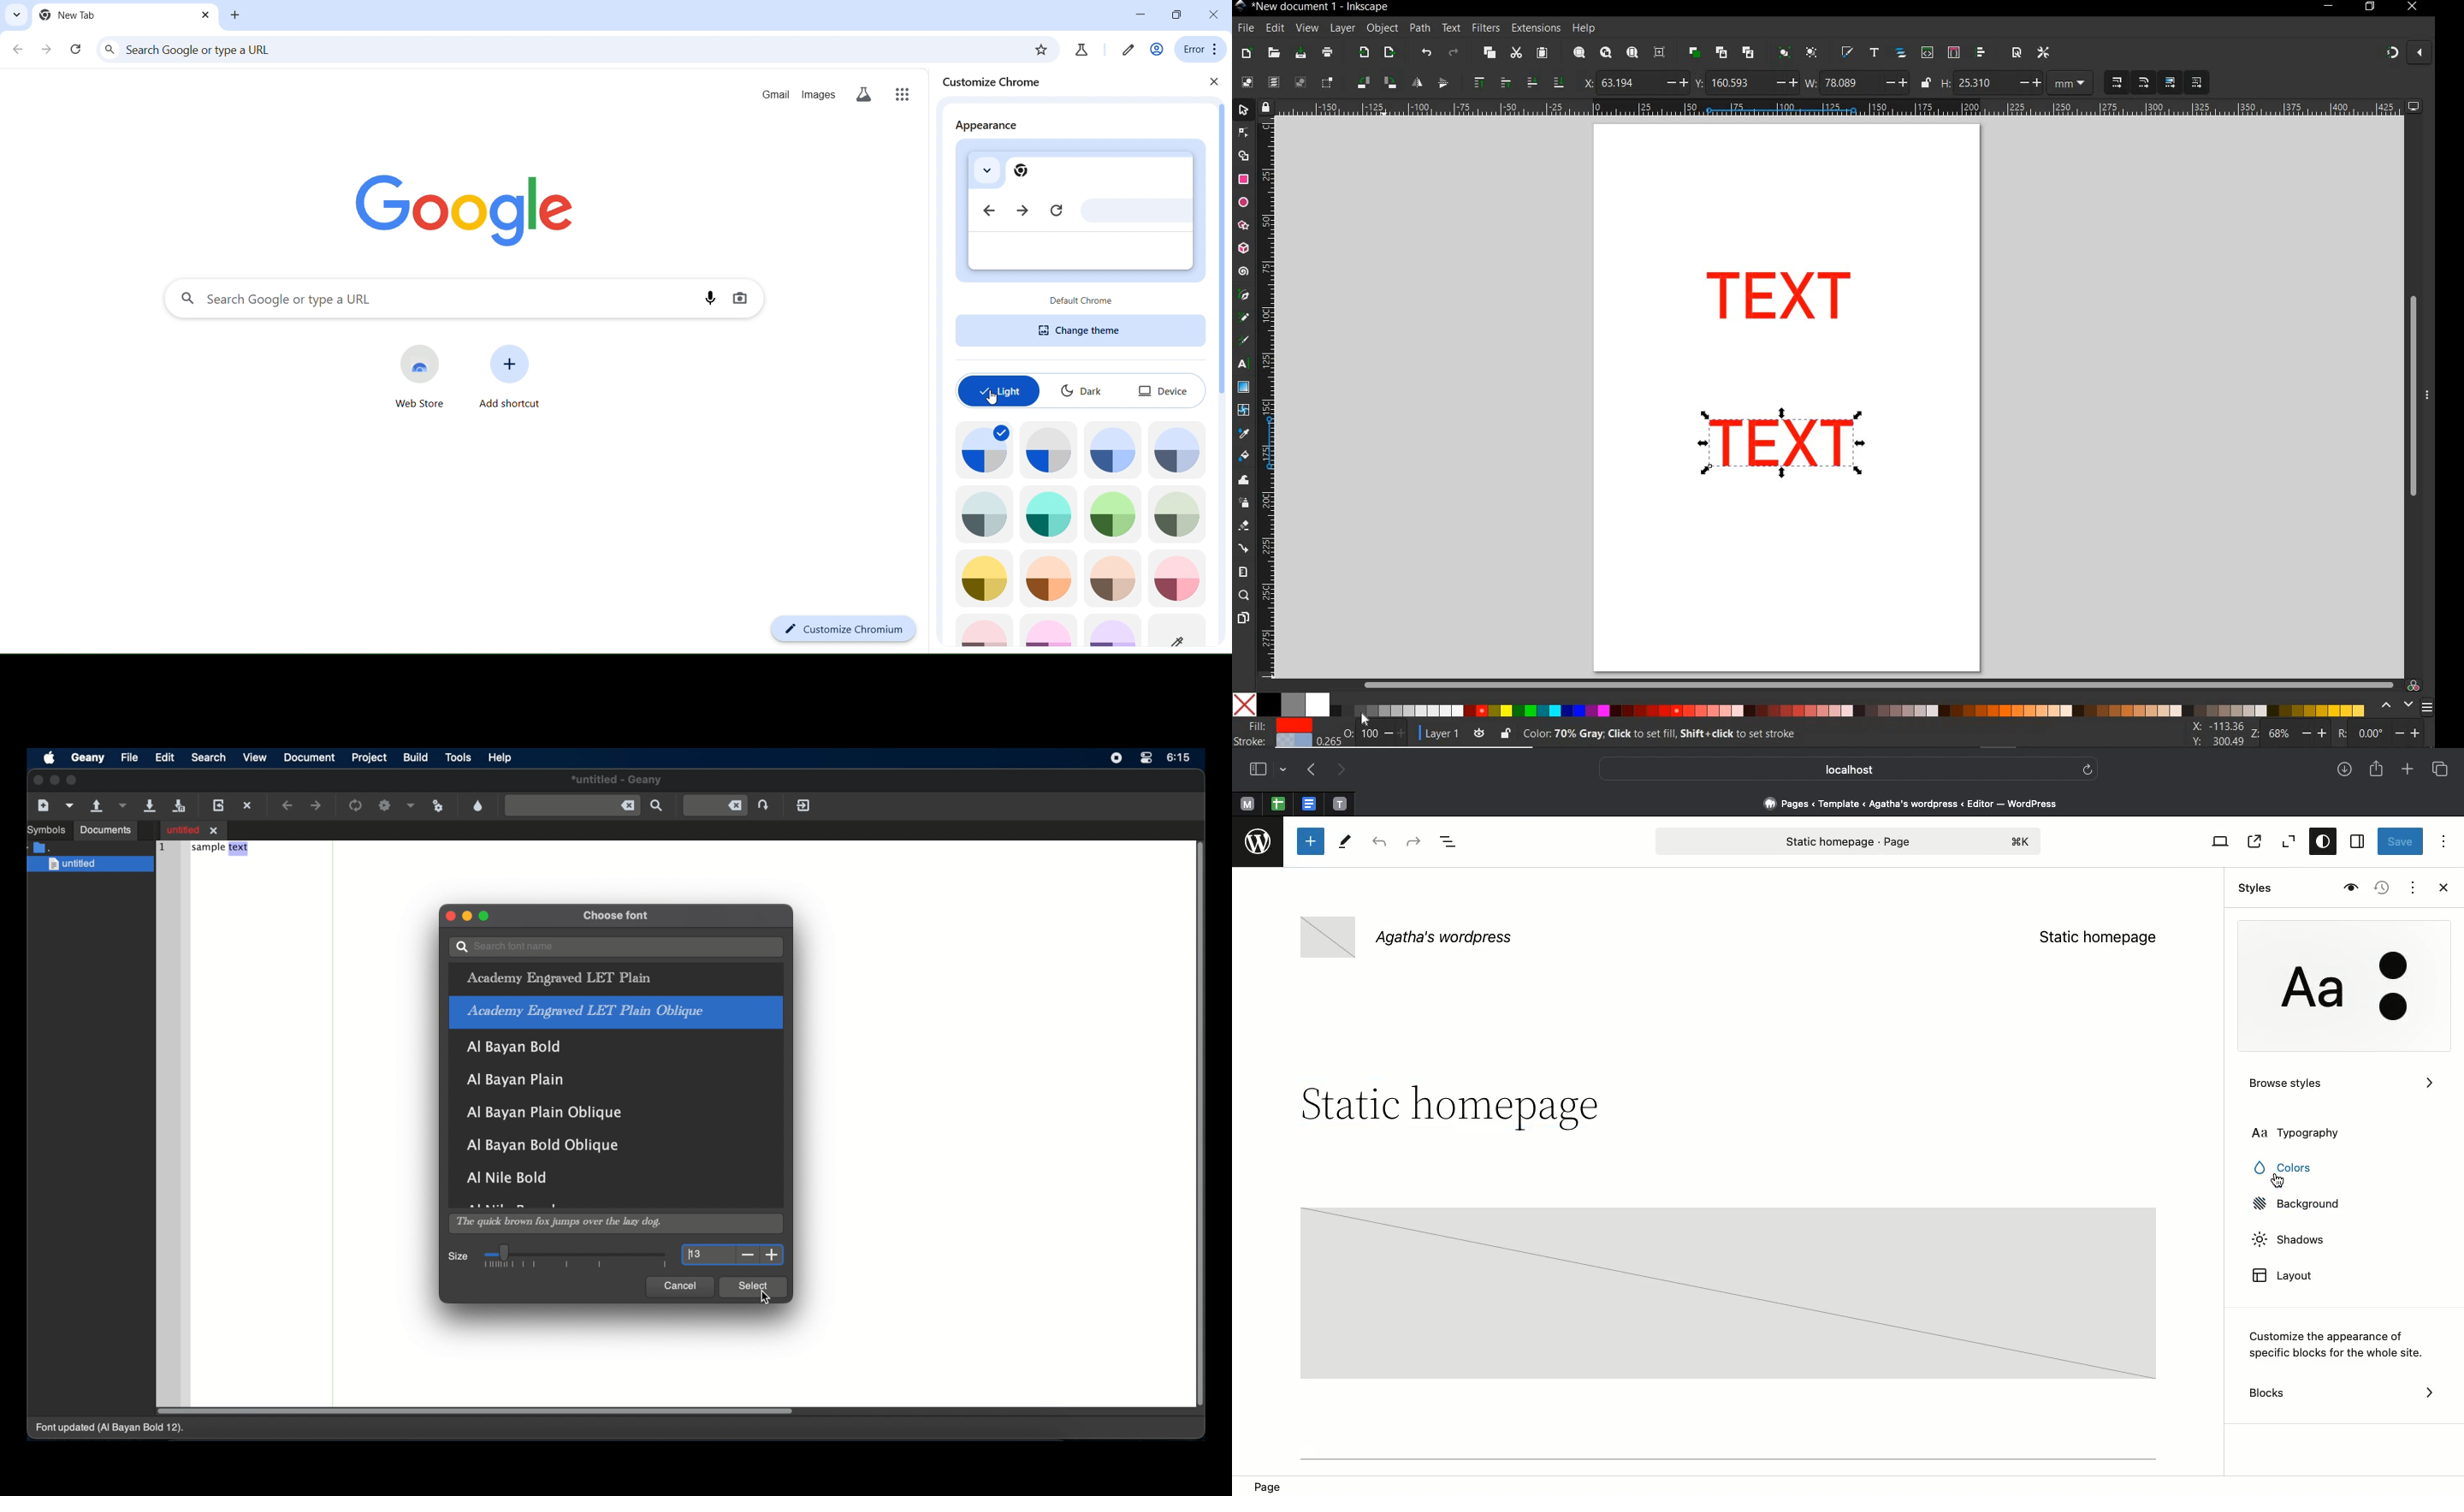 Image resolution: width=2464 pixels, height=1512 pixels. I want to click on Style, so click(2337, 988).